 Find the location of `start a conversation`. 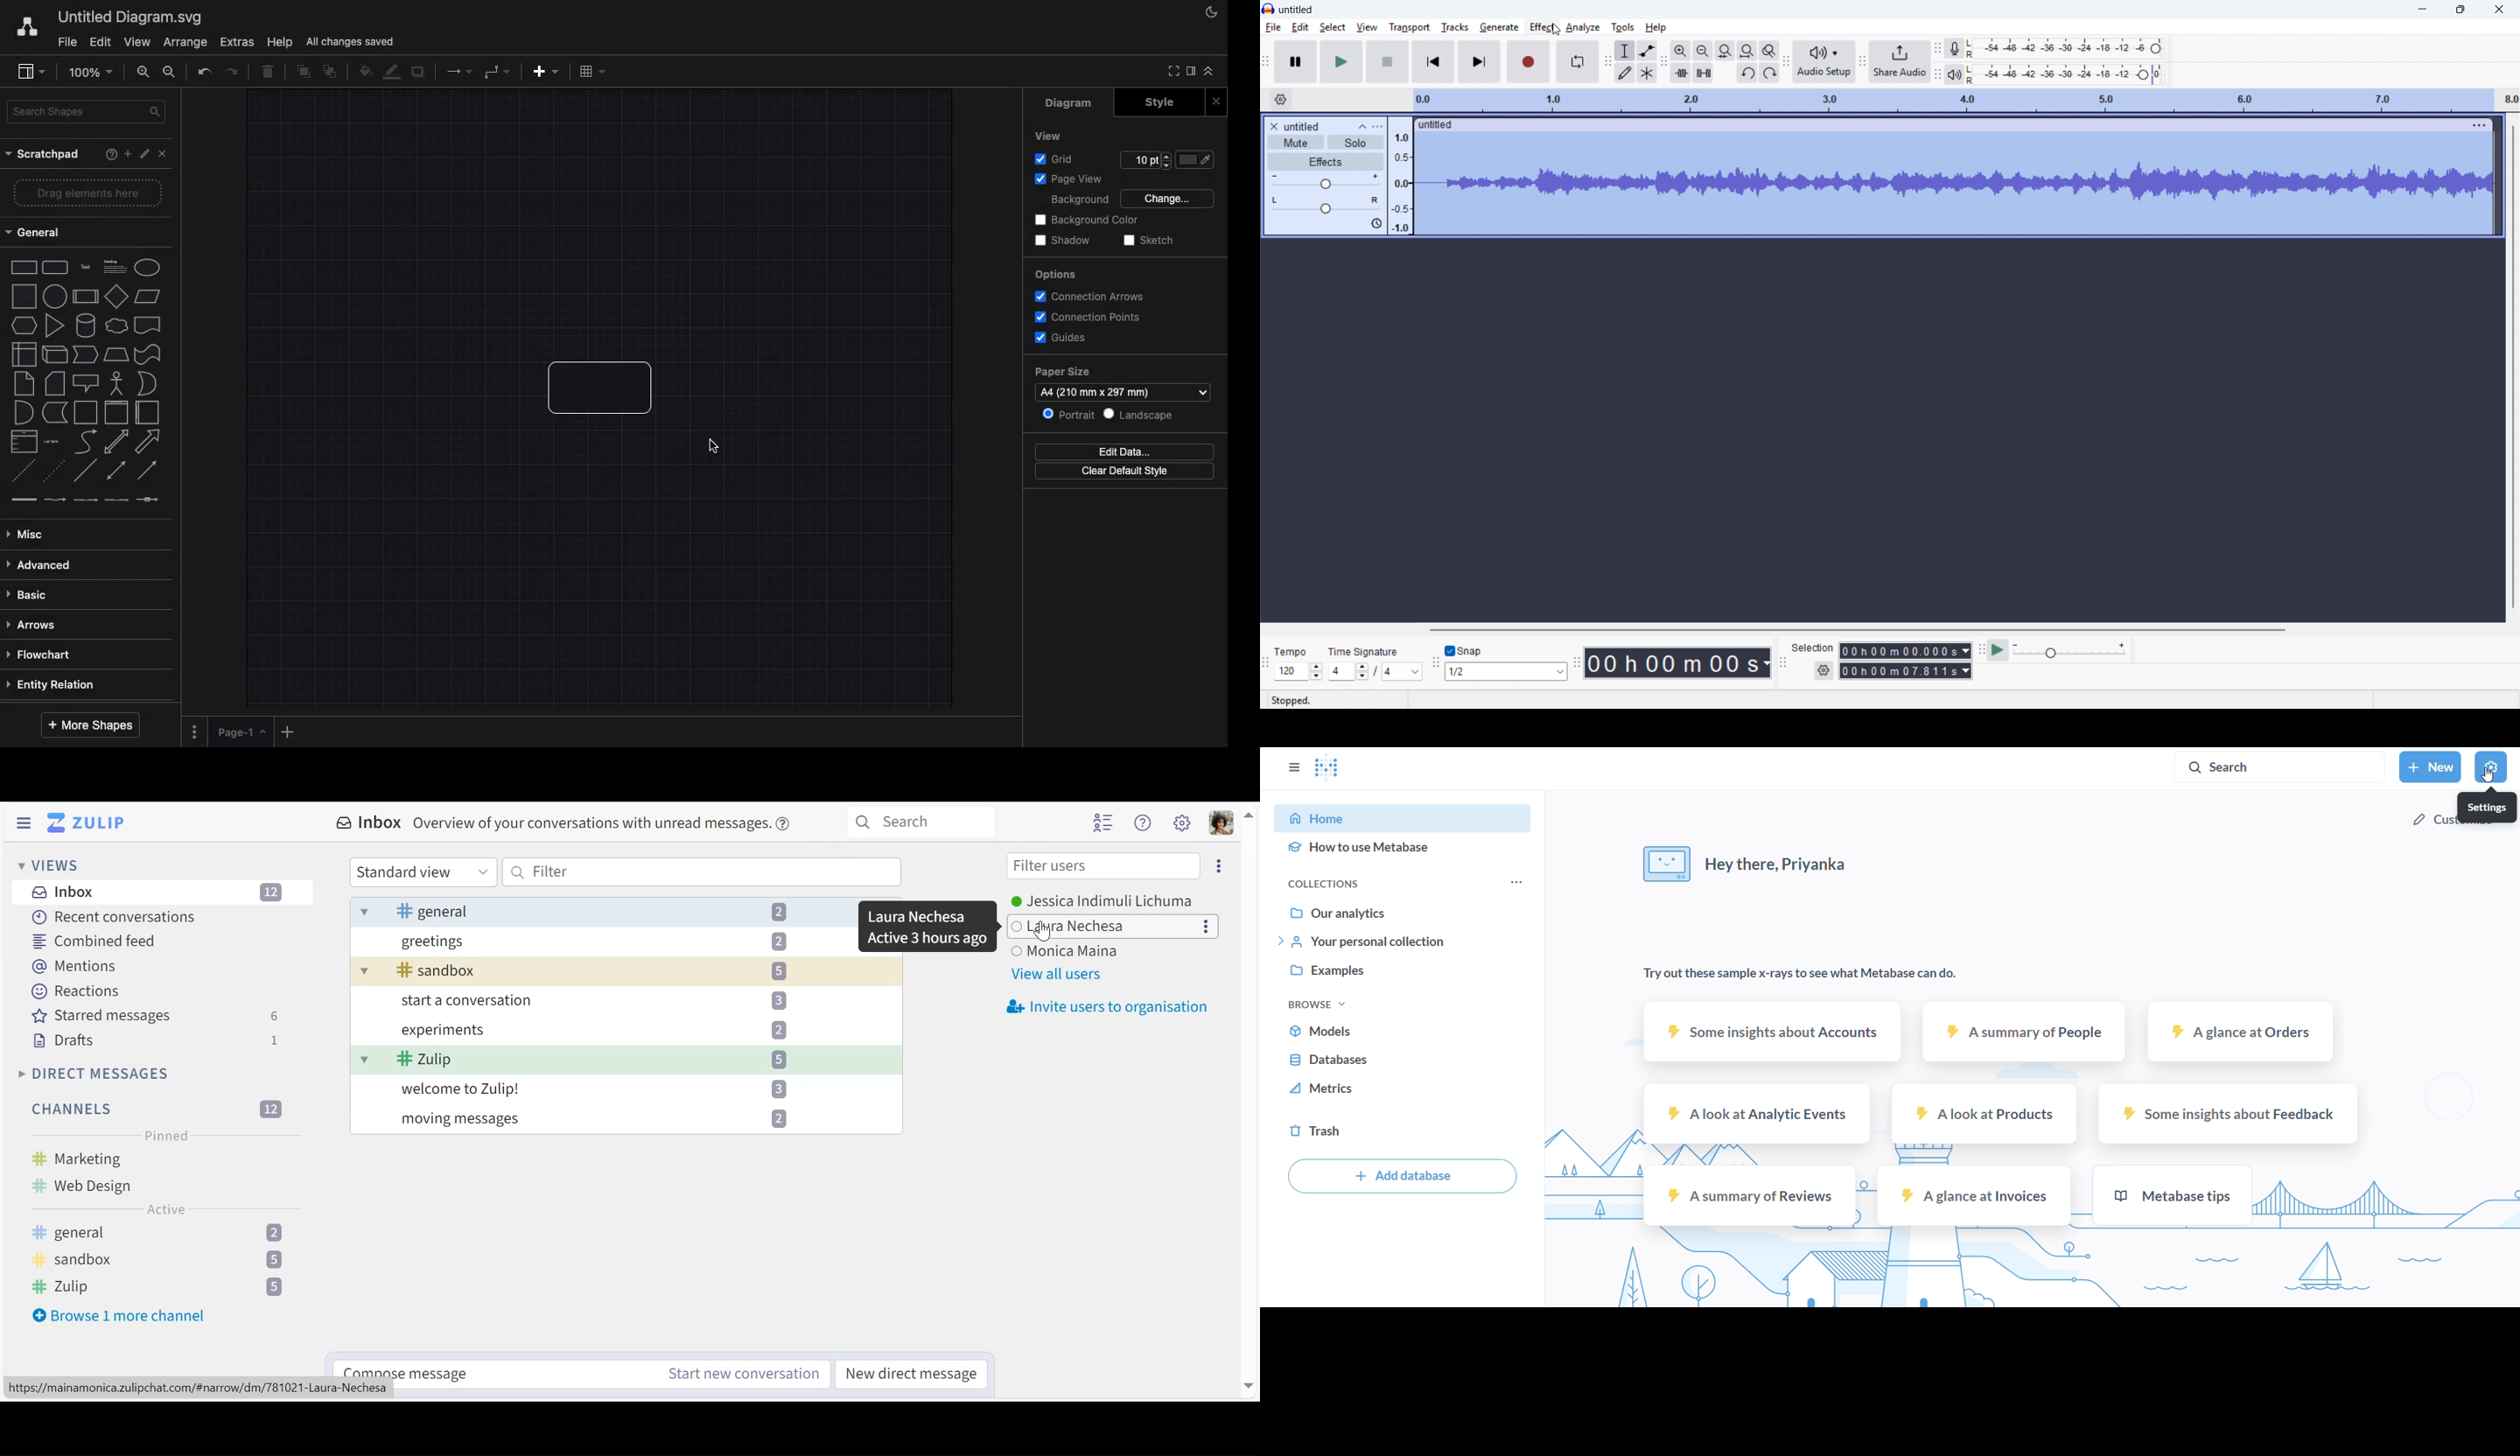

start a conversation is located at coordinates (589, 1001).